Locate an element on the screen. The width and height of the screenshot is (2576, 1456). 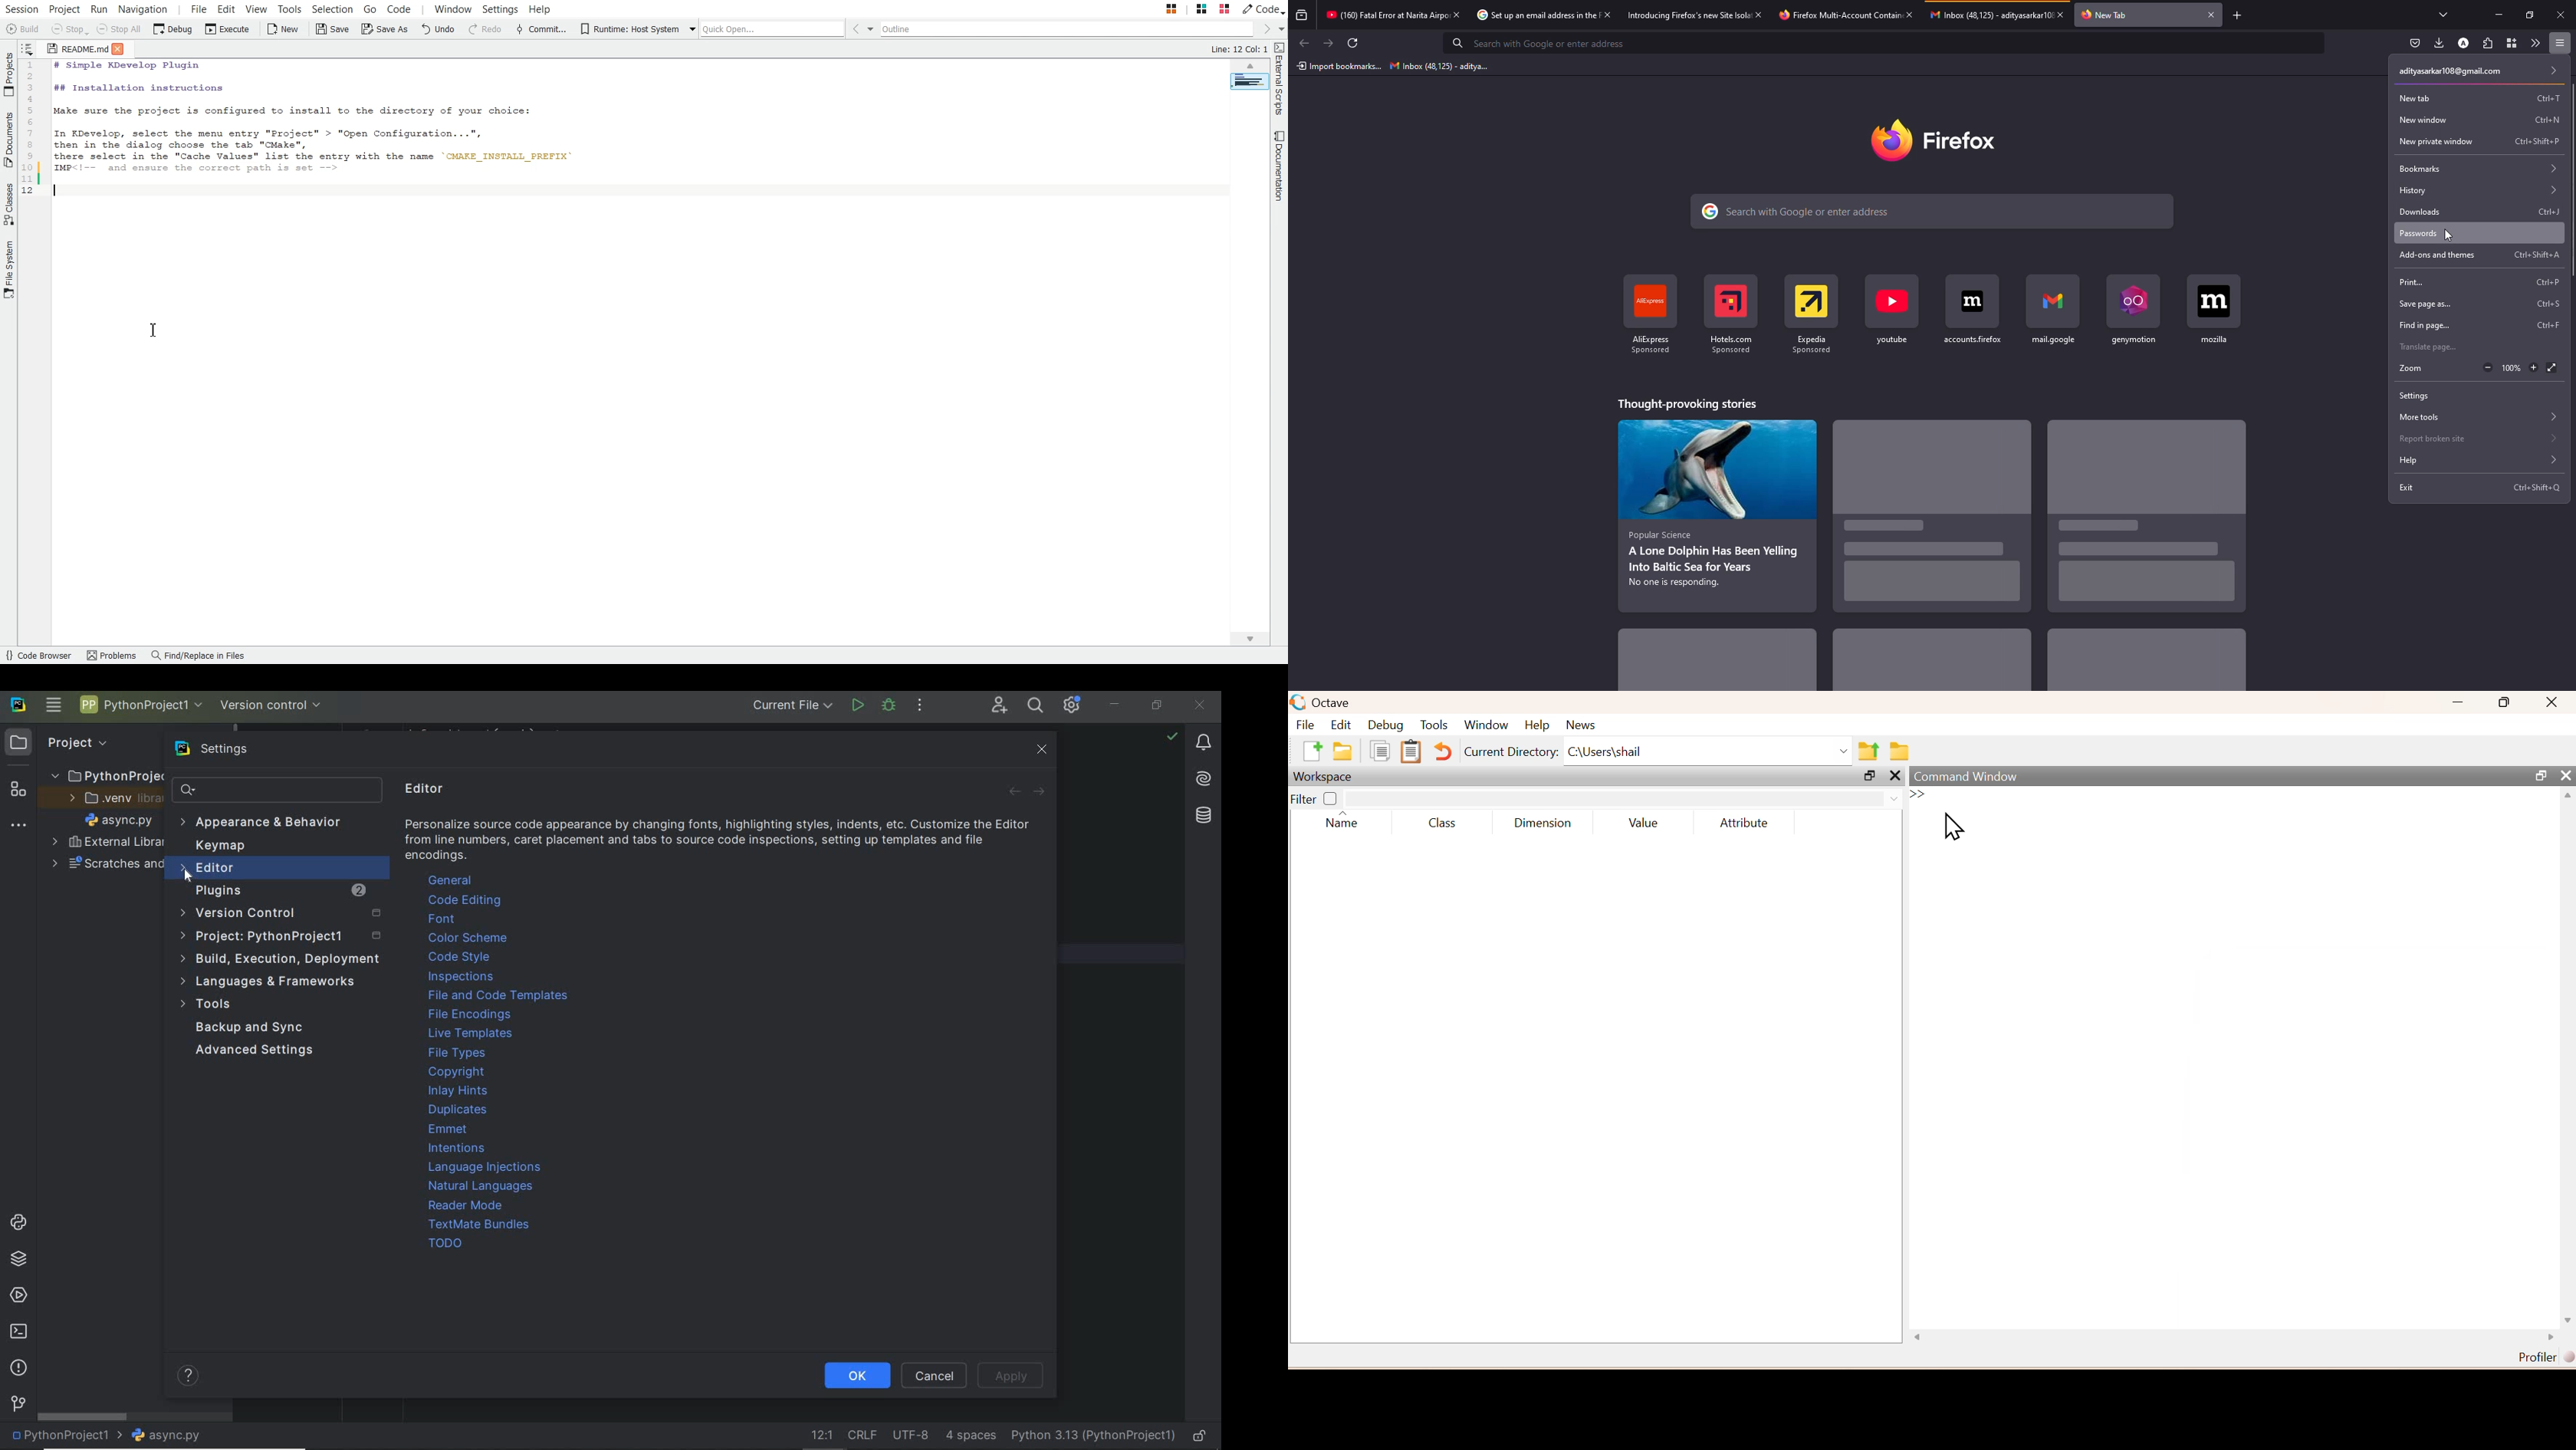
search is located at coordinates (1546, 44).